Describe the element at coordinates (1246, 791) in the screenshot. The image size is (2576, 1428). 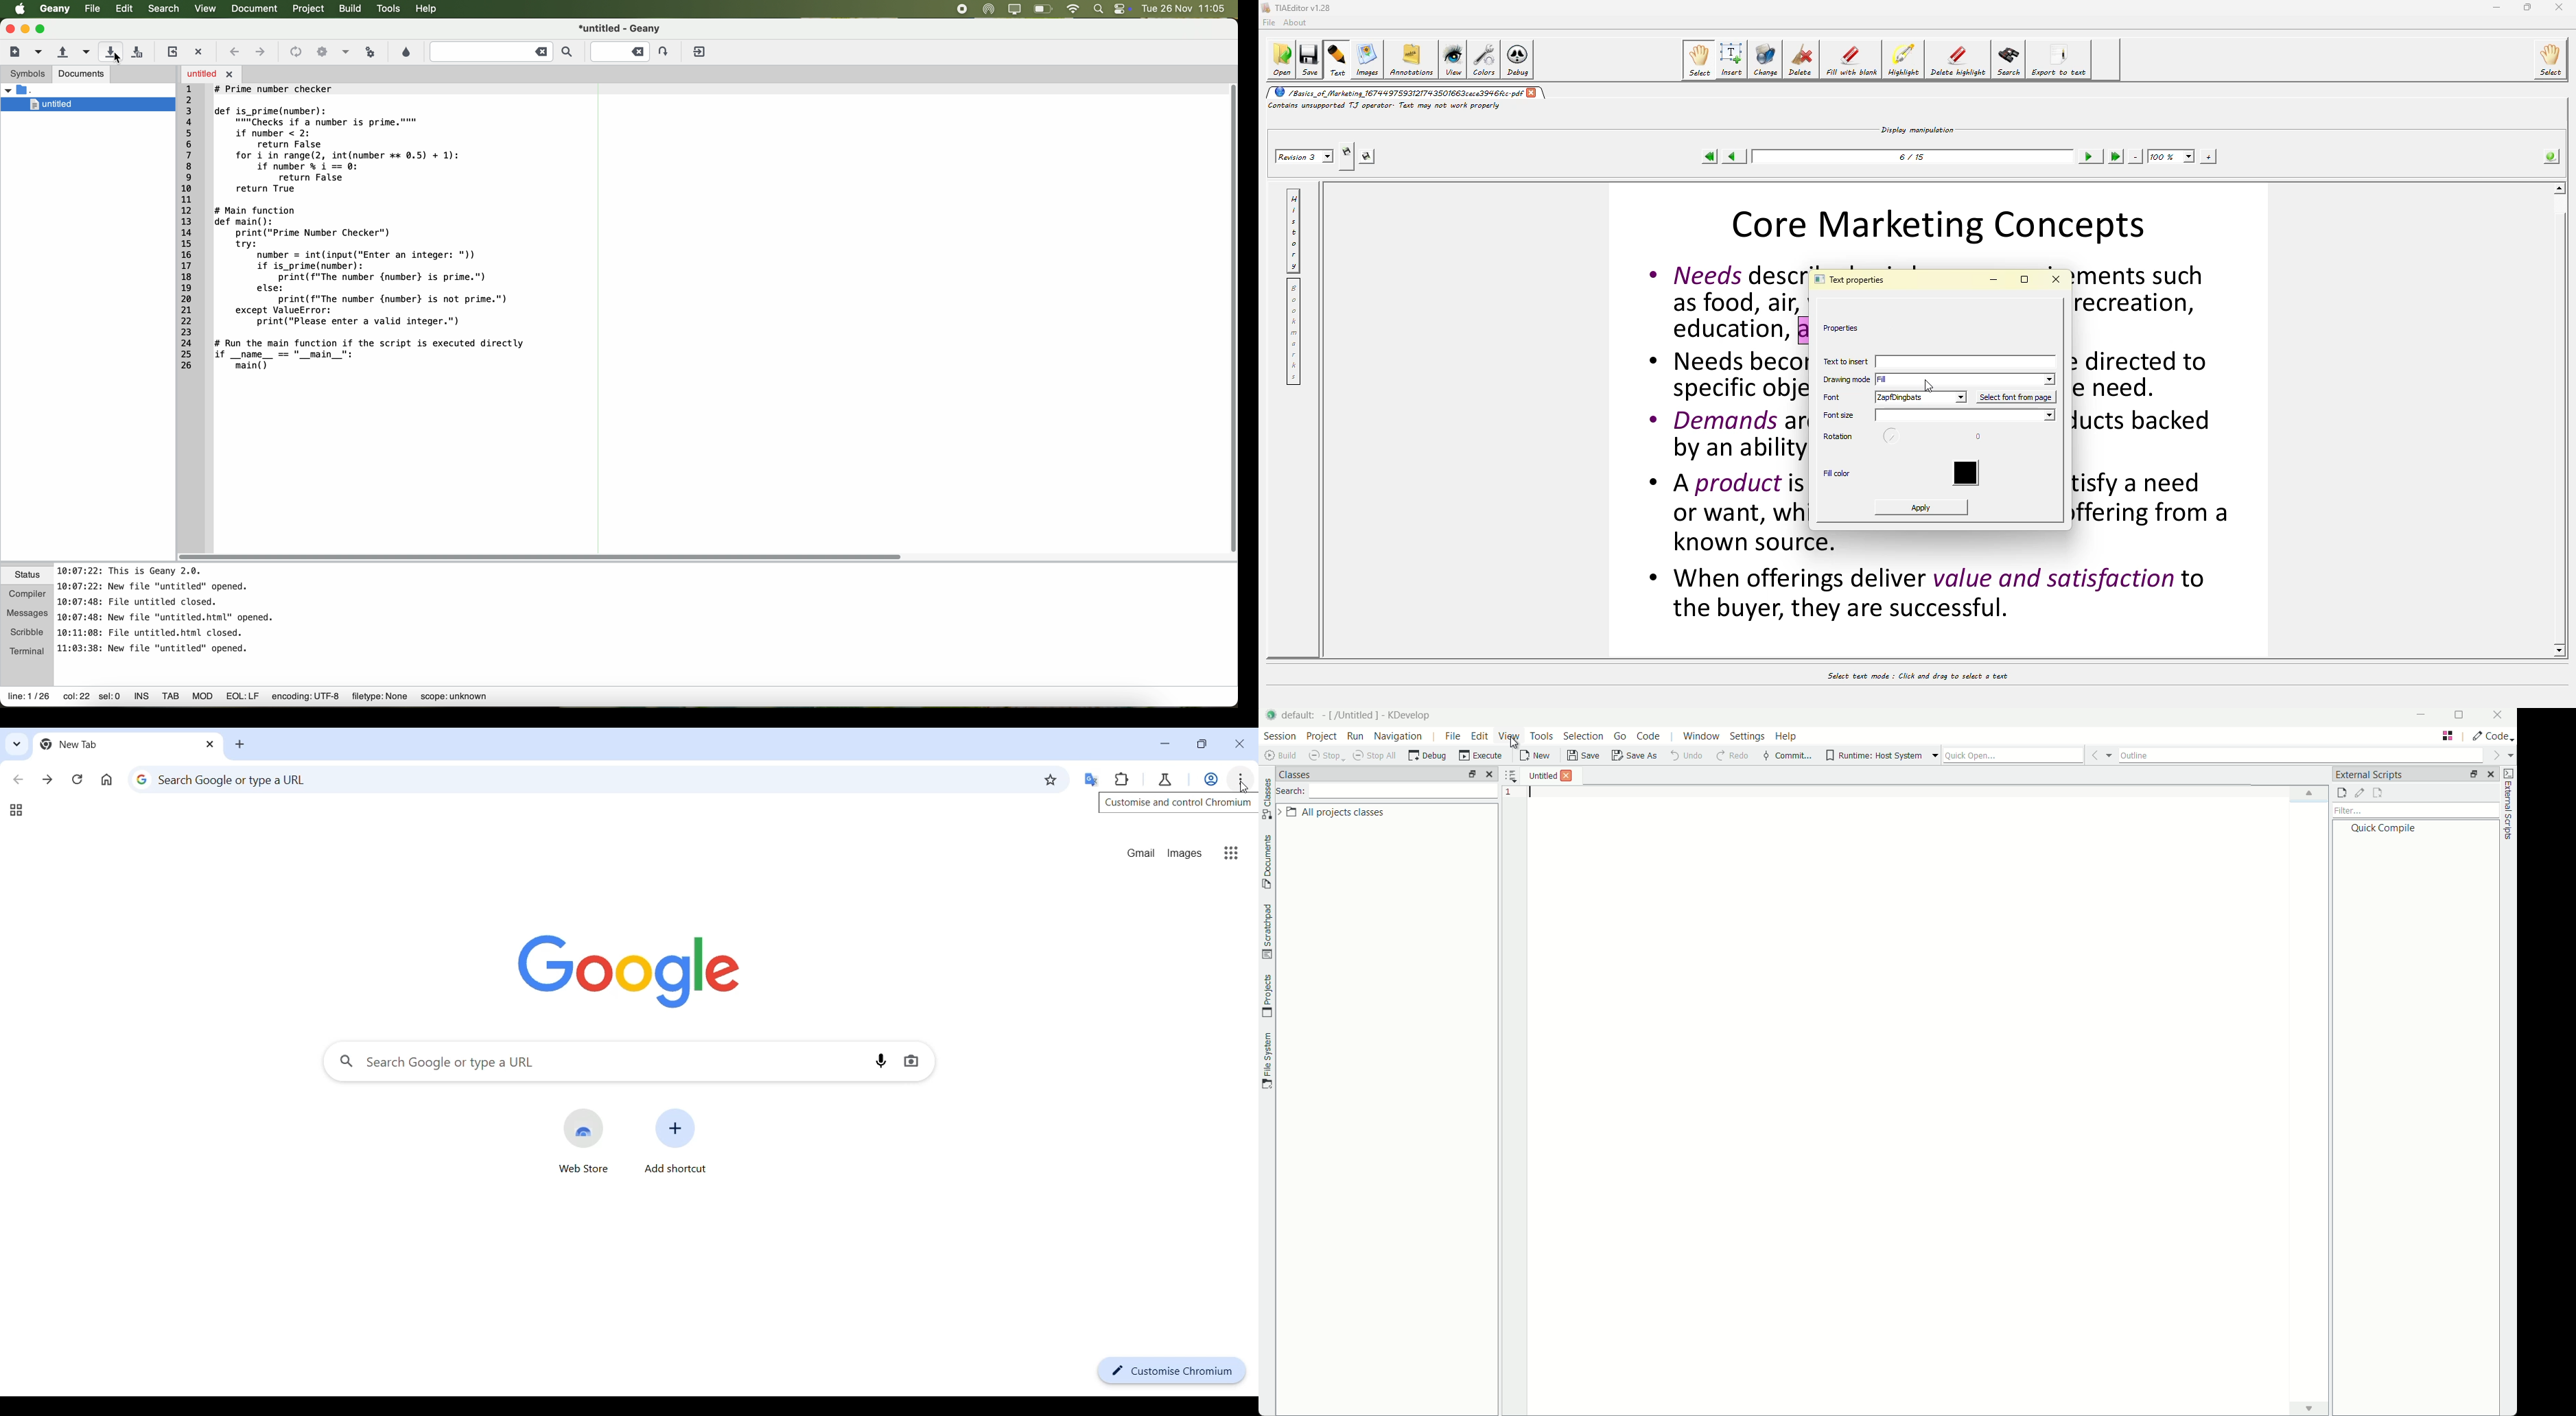
I see `Cursor clicking on settings` at that location.